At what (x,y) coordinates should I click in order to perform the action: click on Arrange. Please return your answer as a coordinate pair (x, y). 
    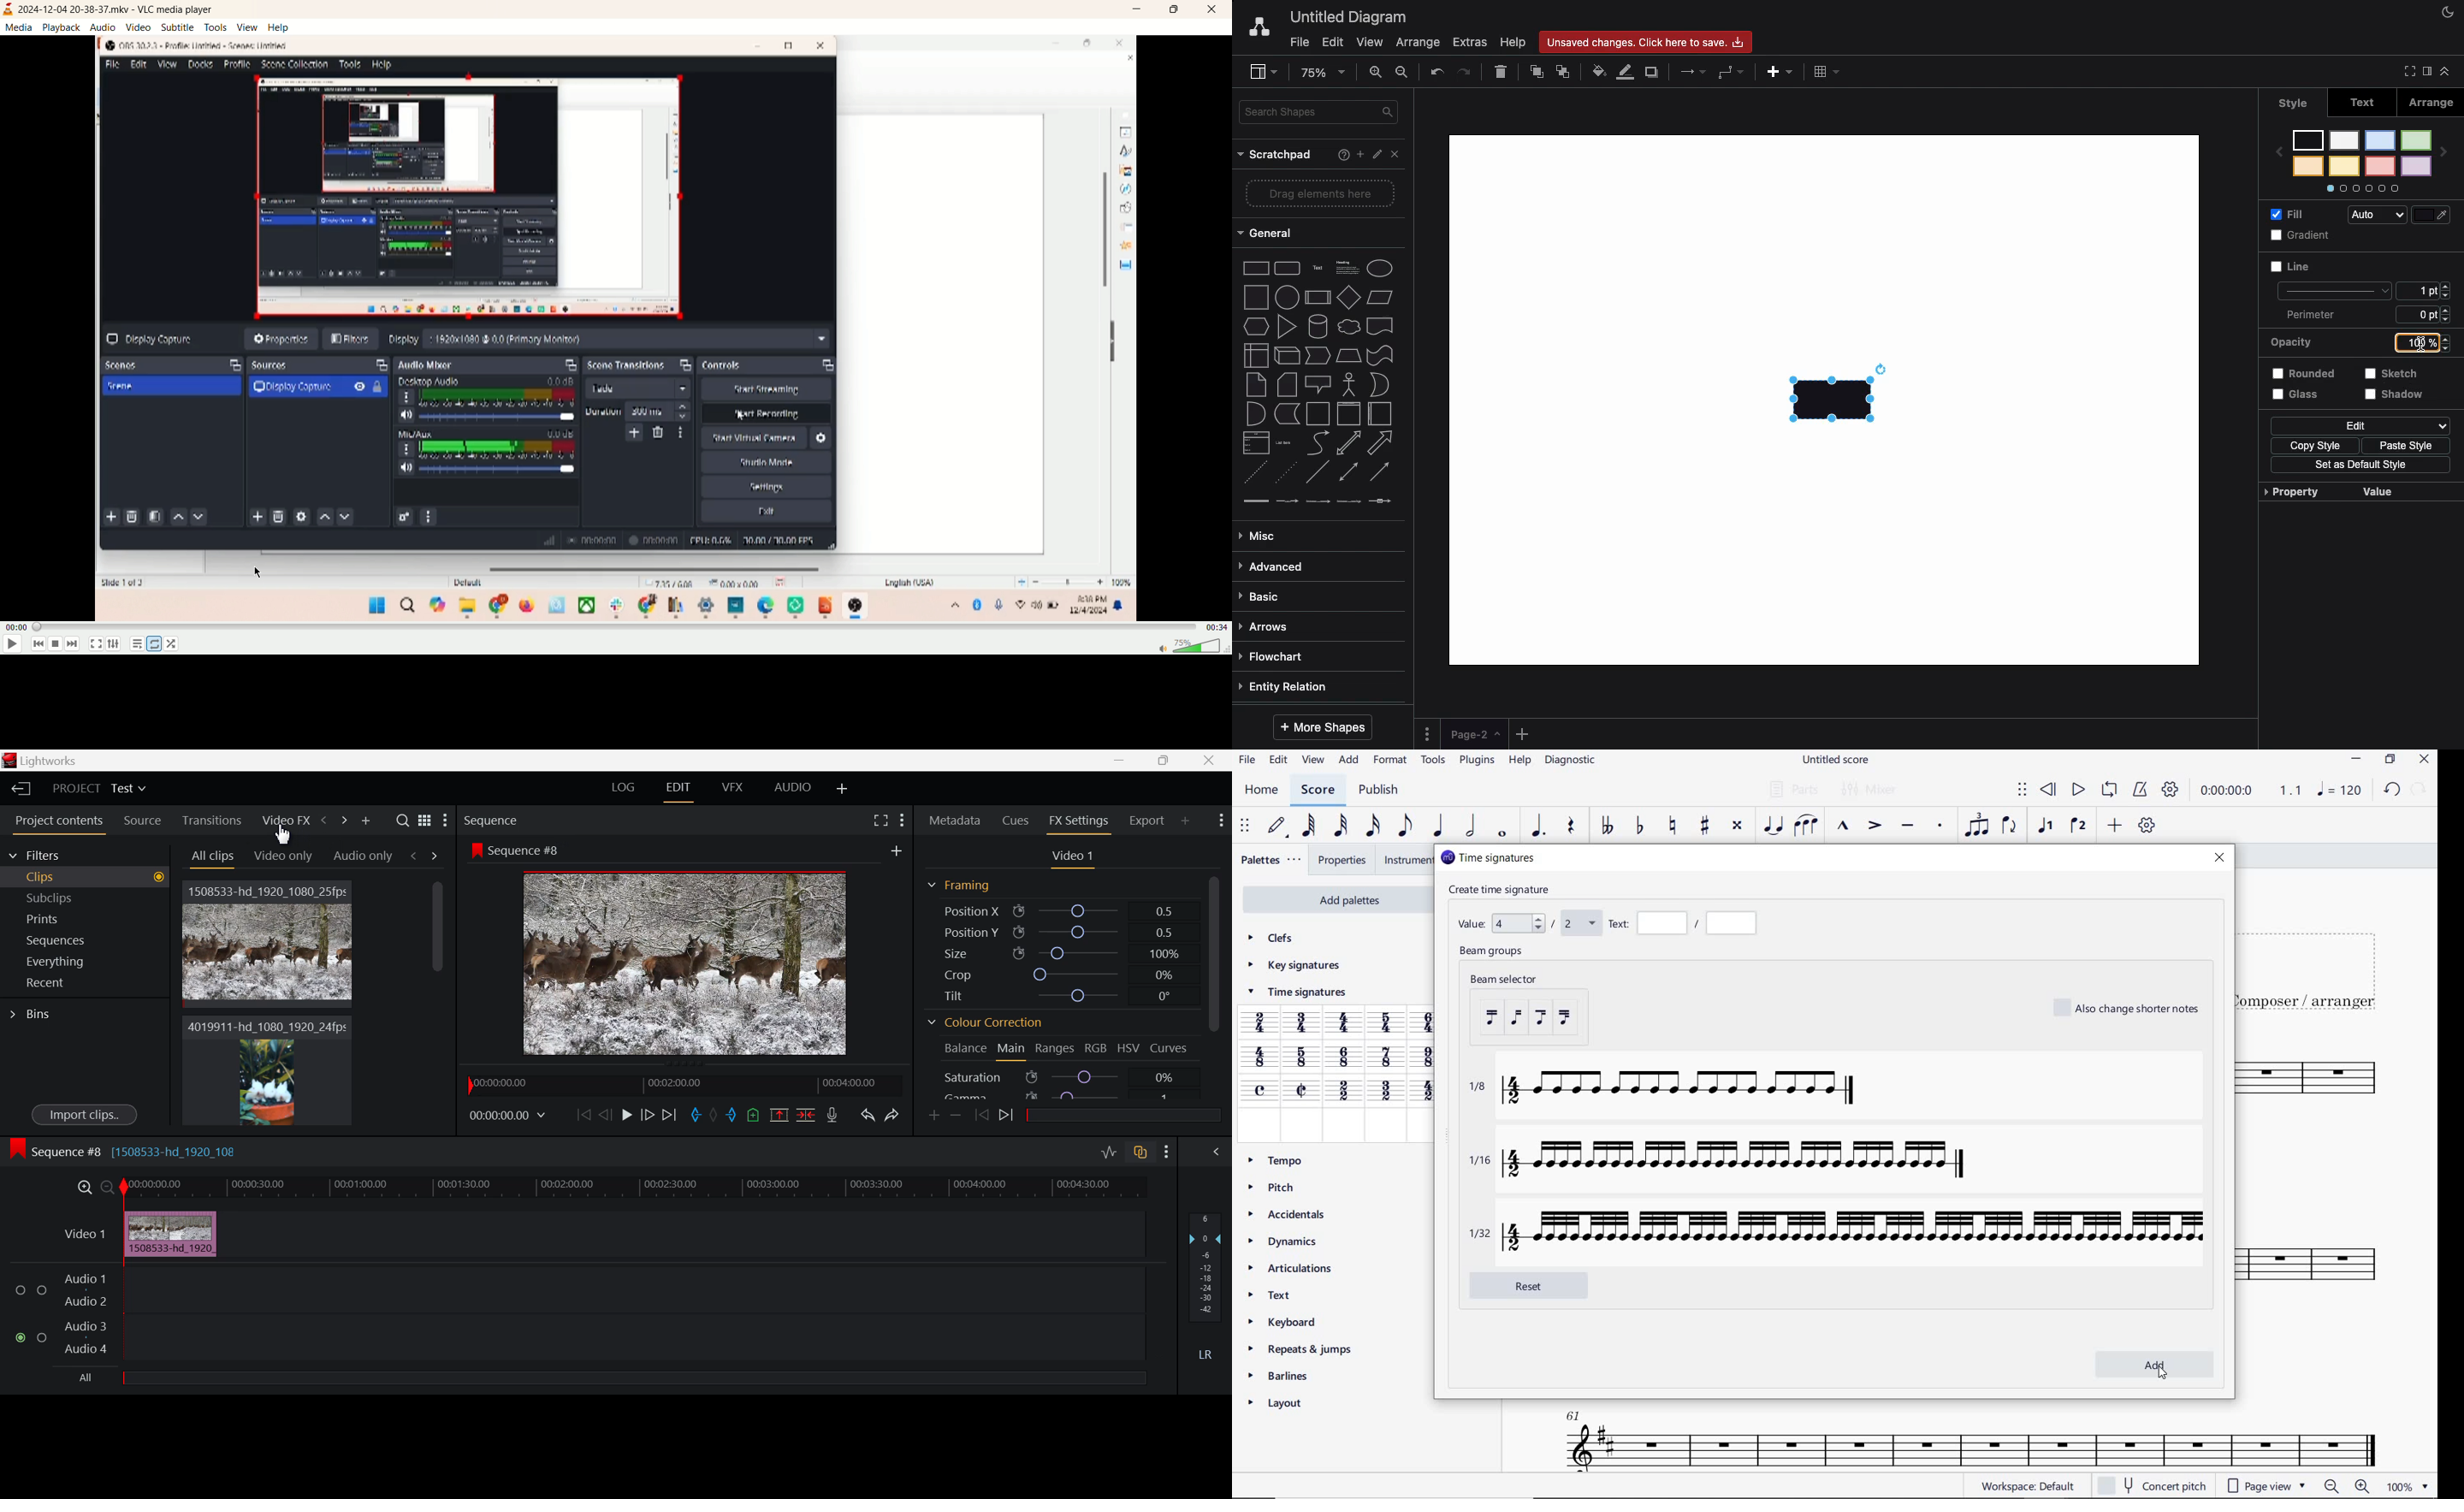
    Looking at the image, I should click on (1419, 43).